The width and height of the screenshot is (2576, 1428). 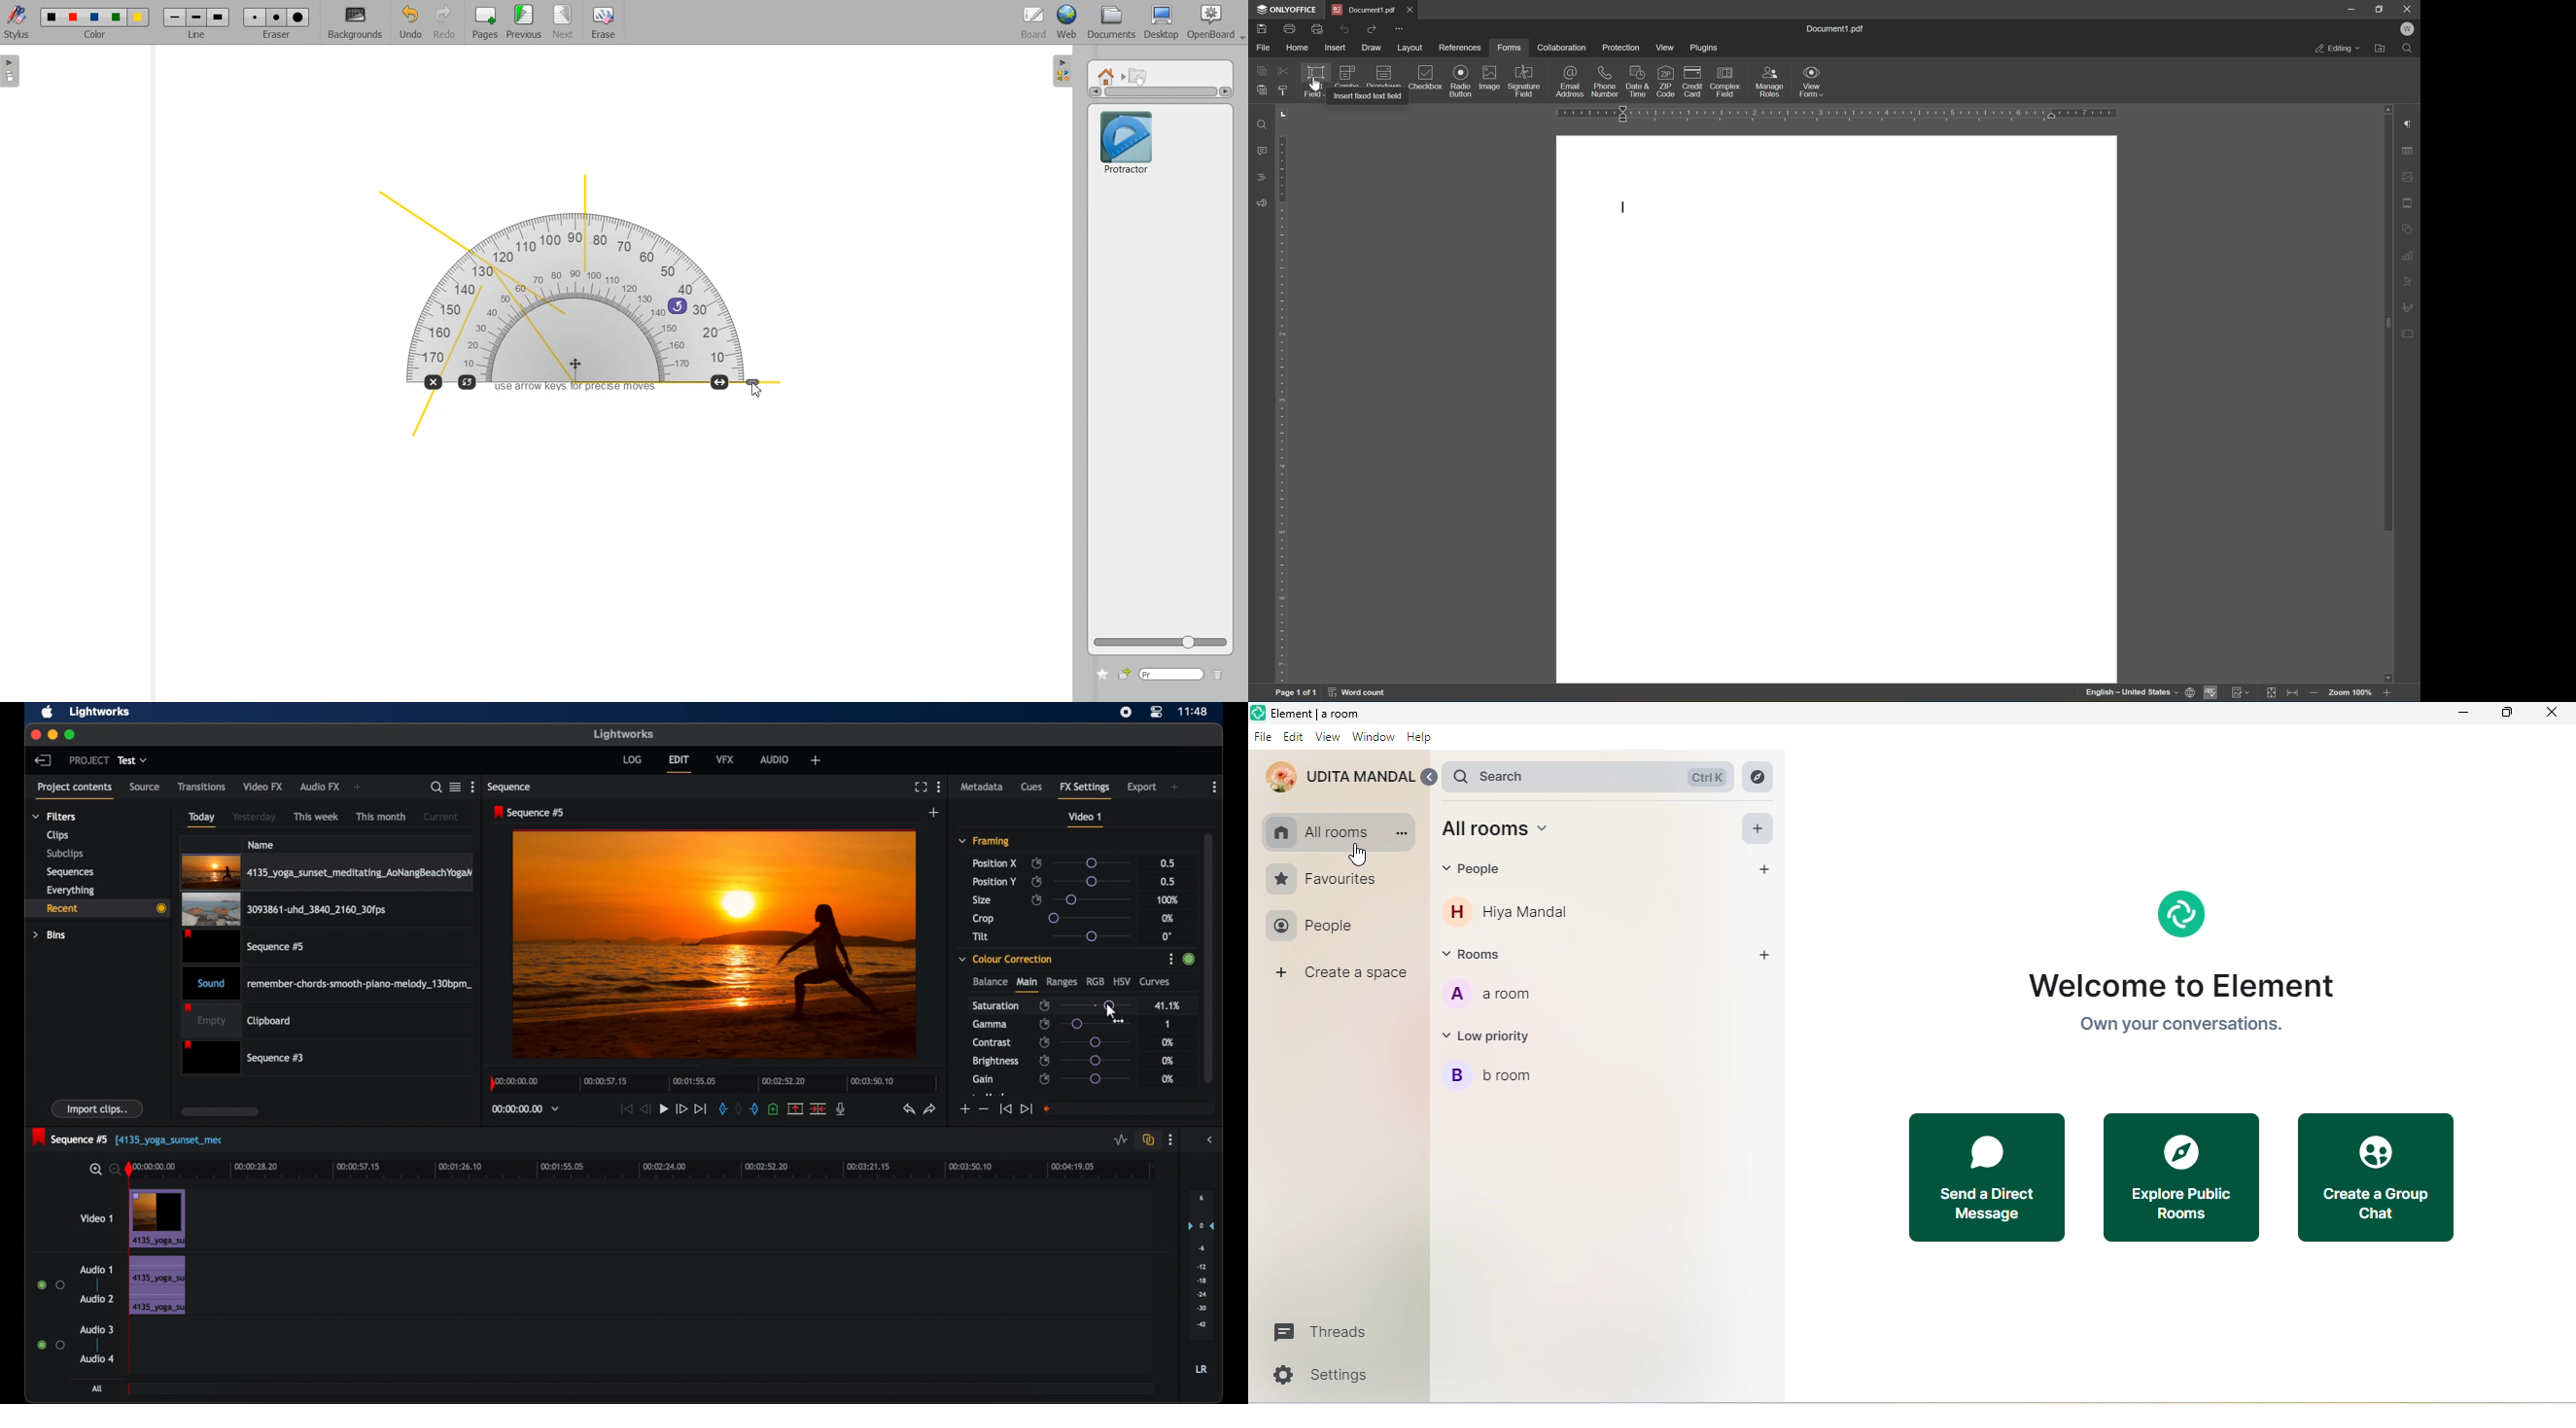 I want to click on file, so click(x=1265, y=48).